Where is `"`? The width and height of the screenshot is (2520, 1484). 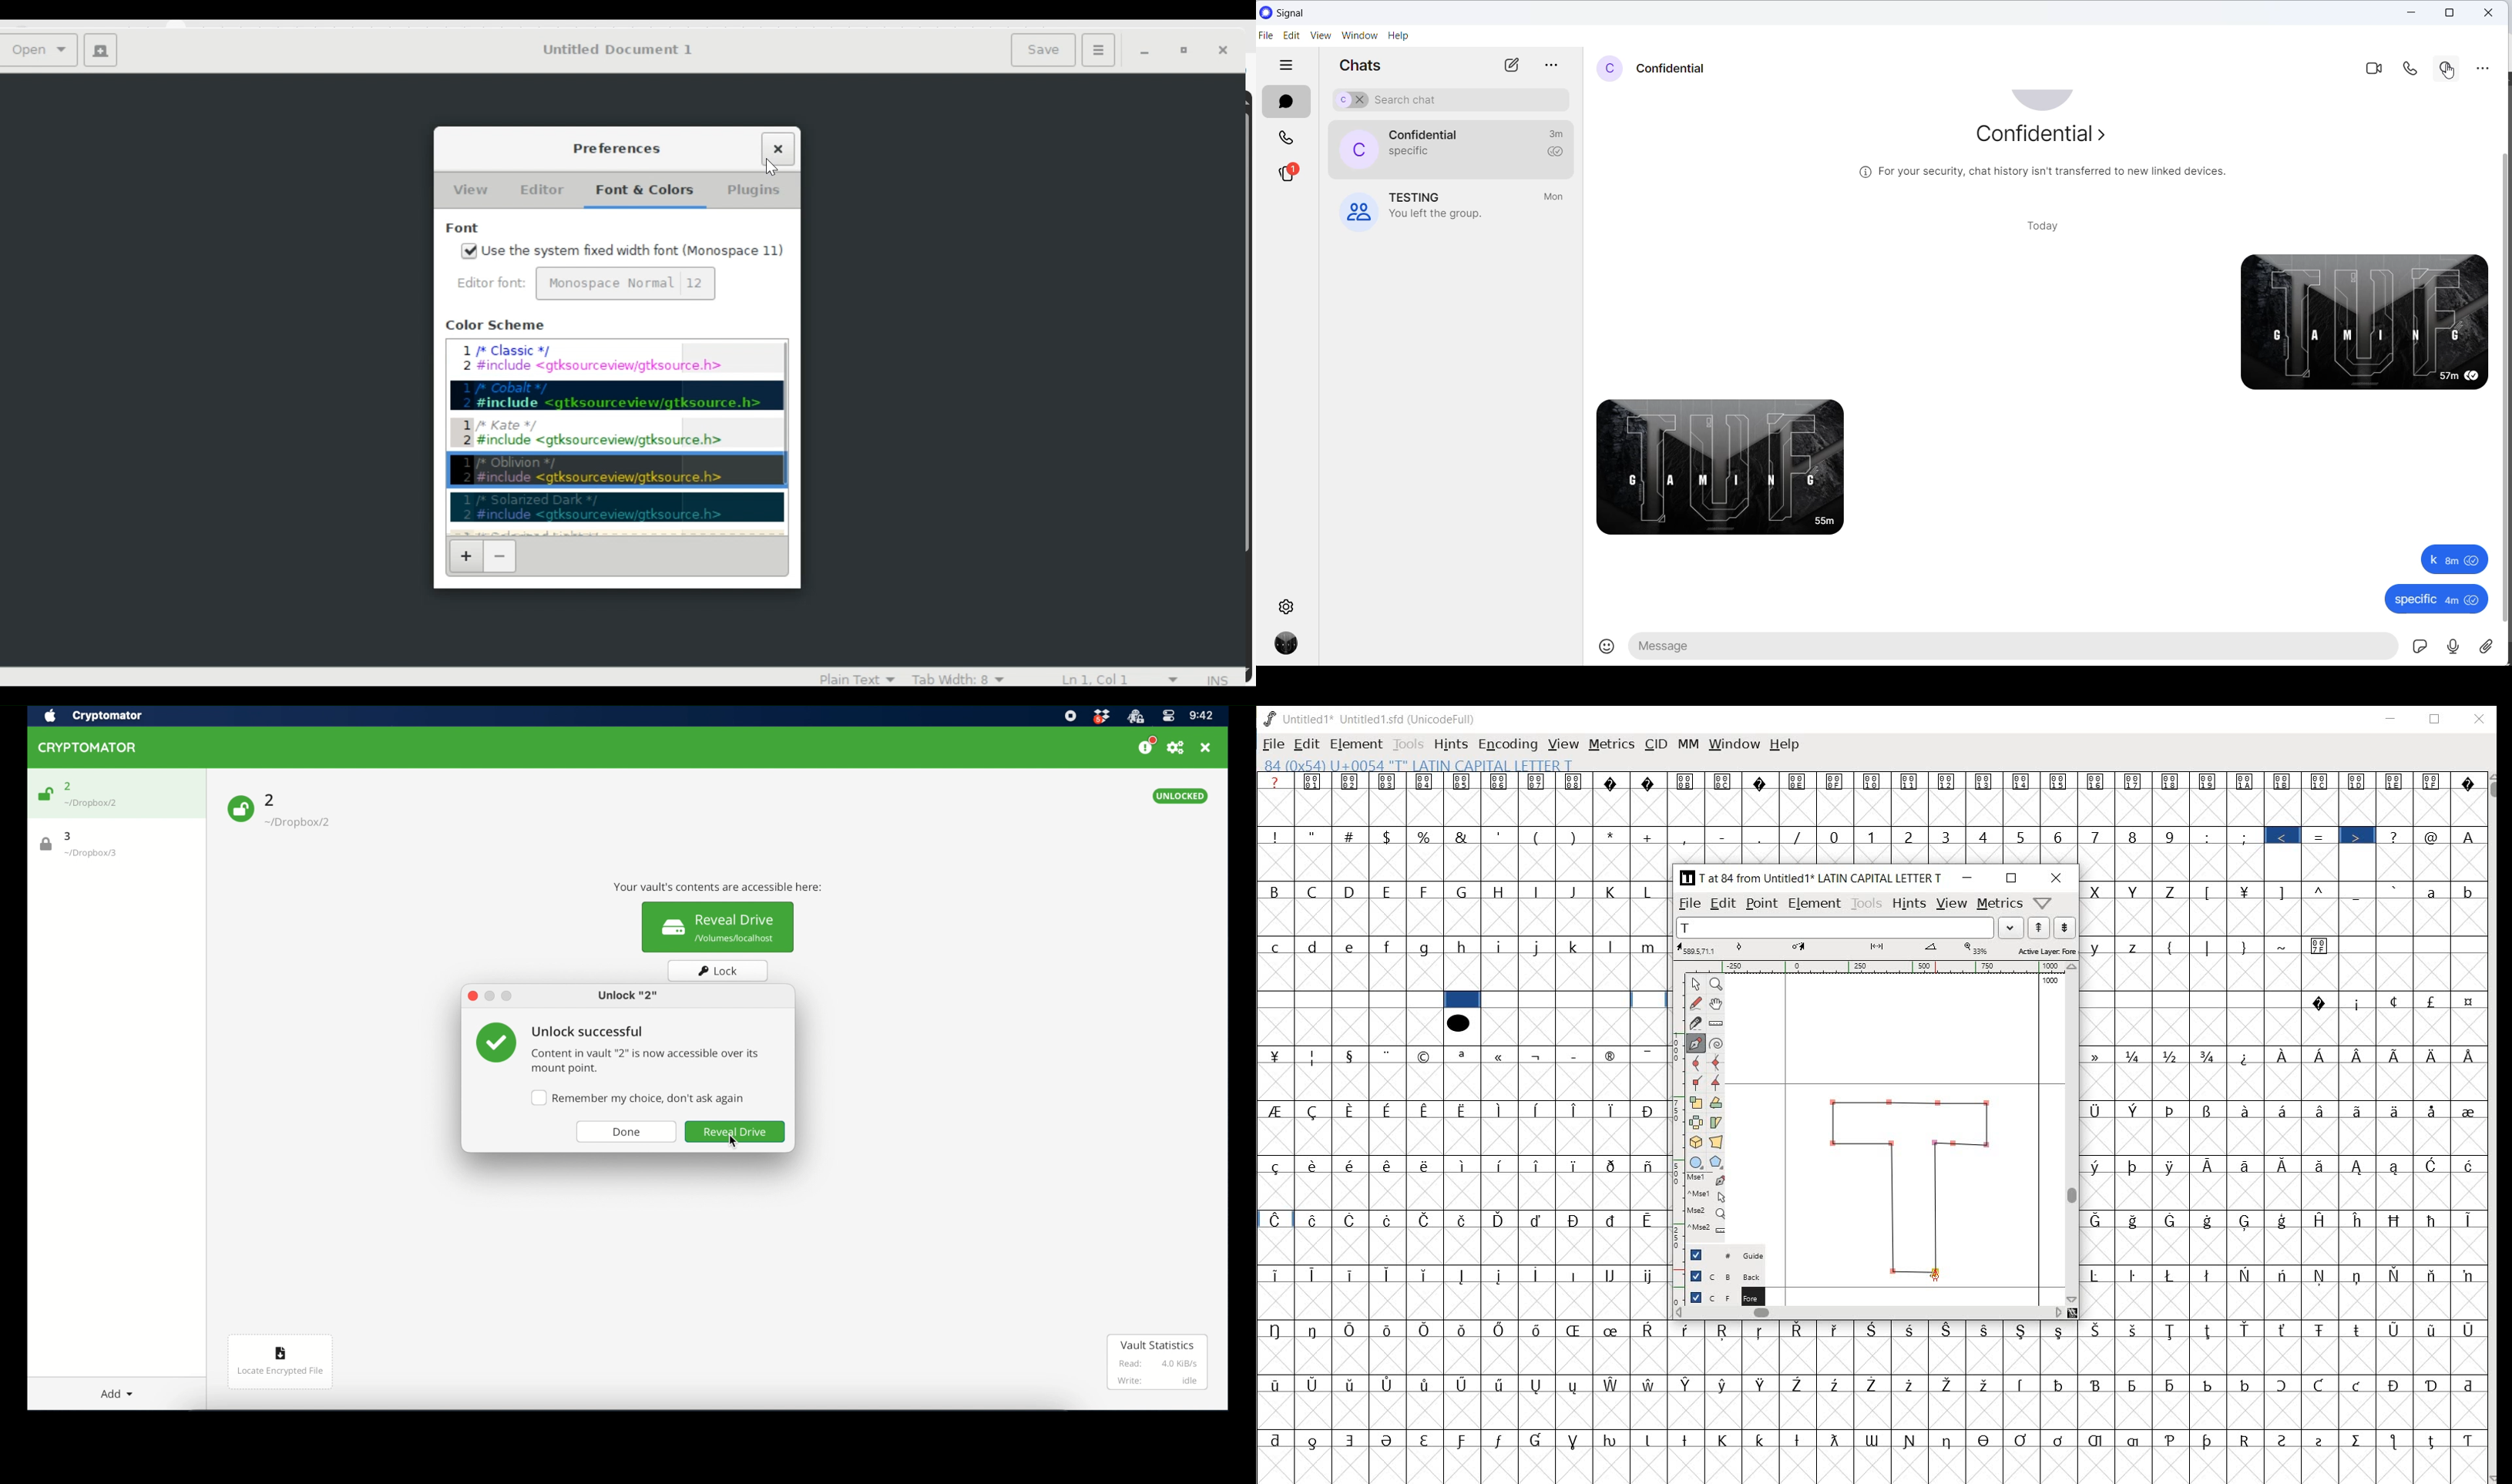
" is located at coordinates (1314, 834).